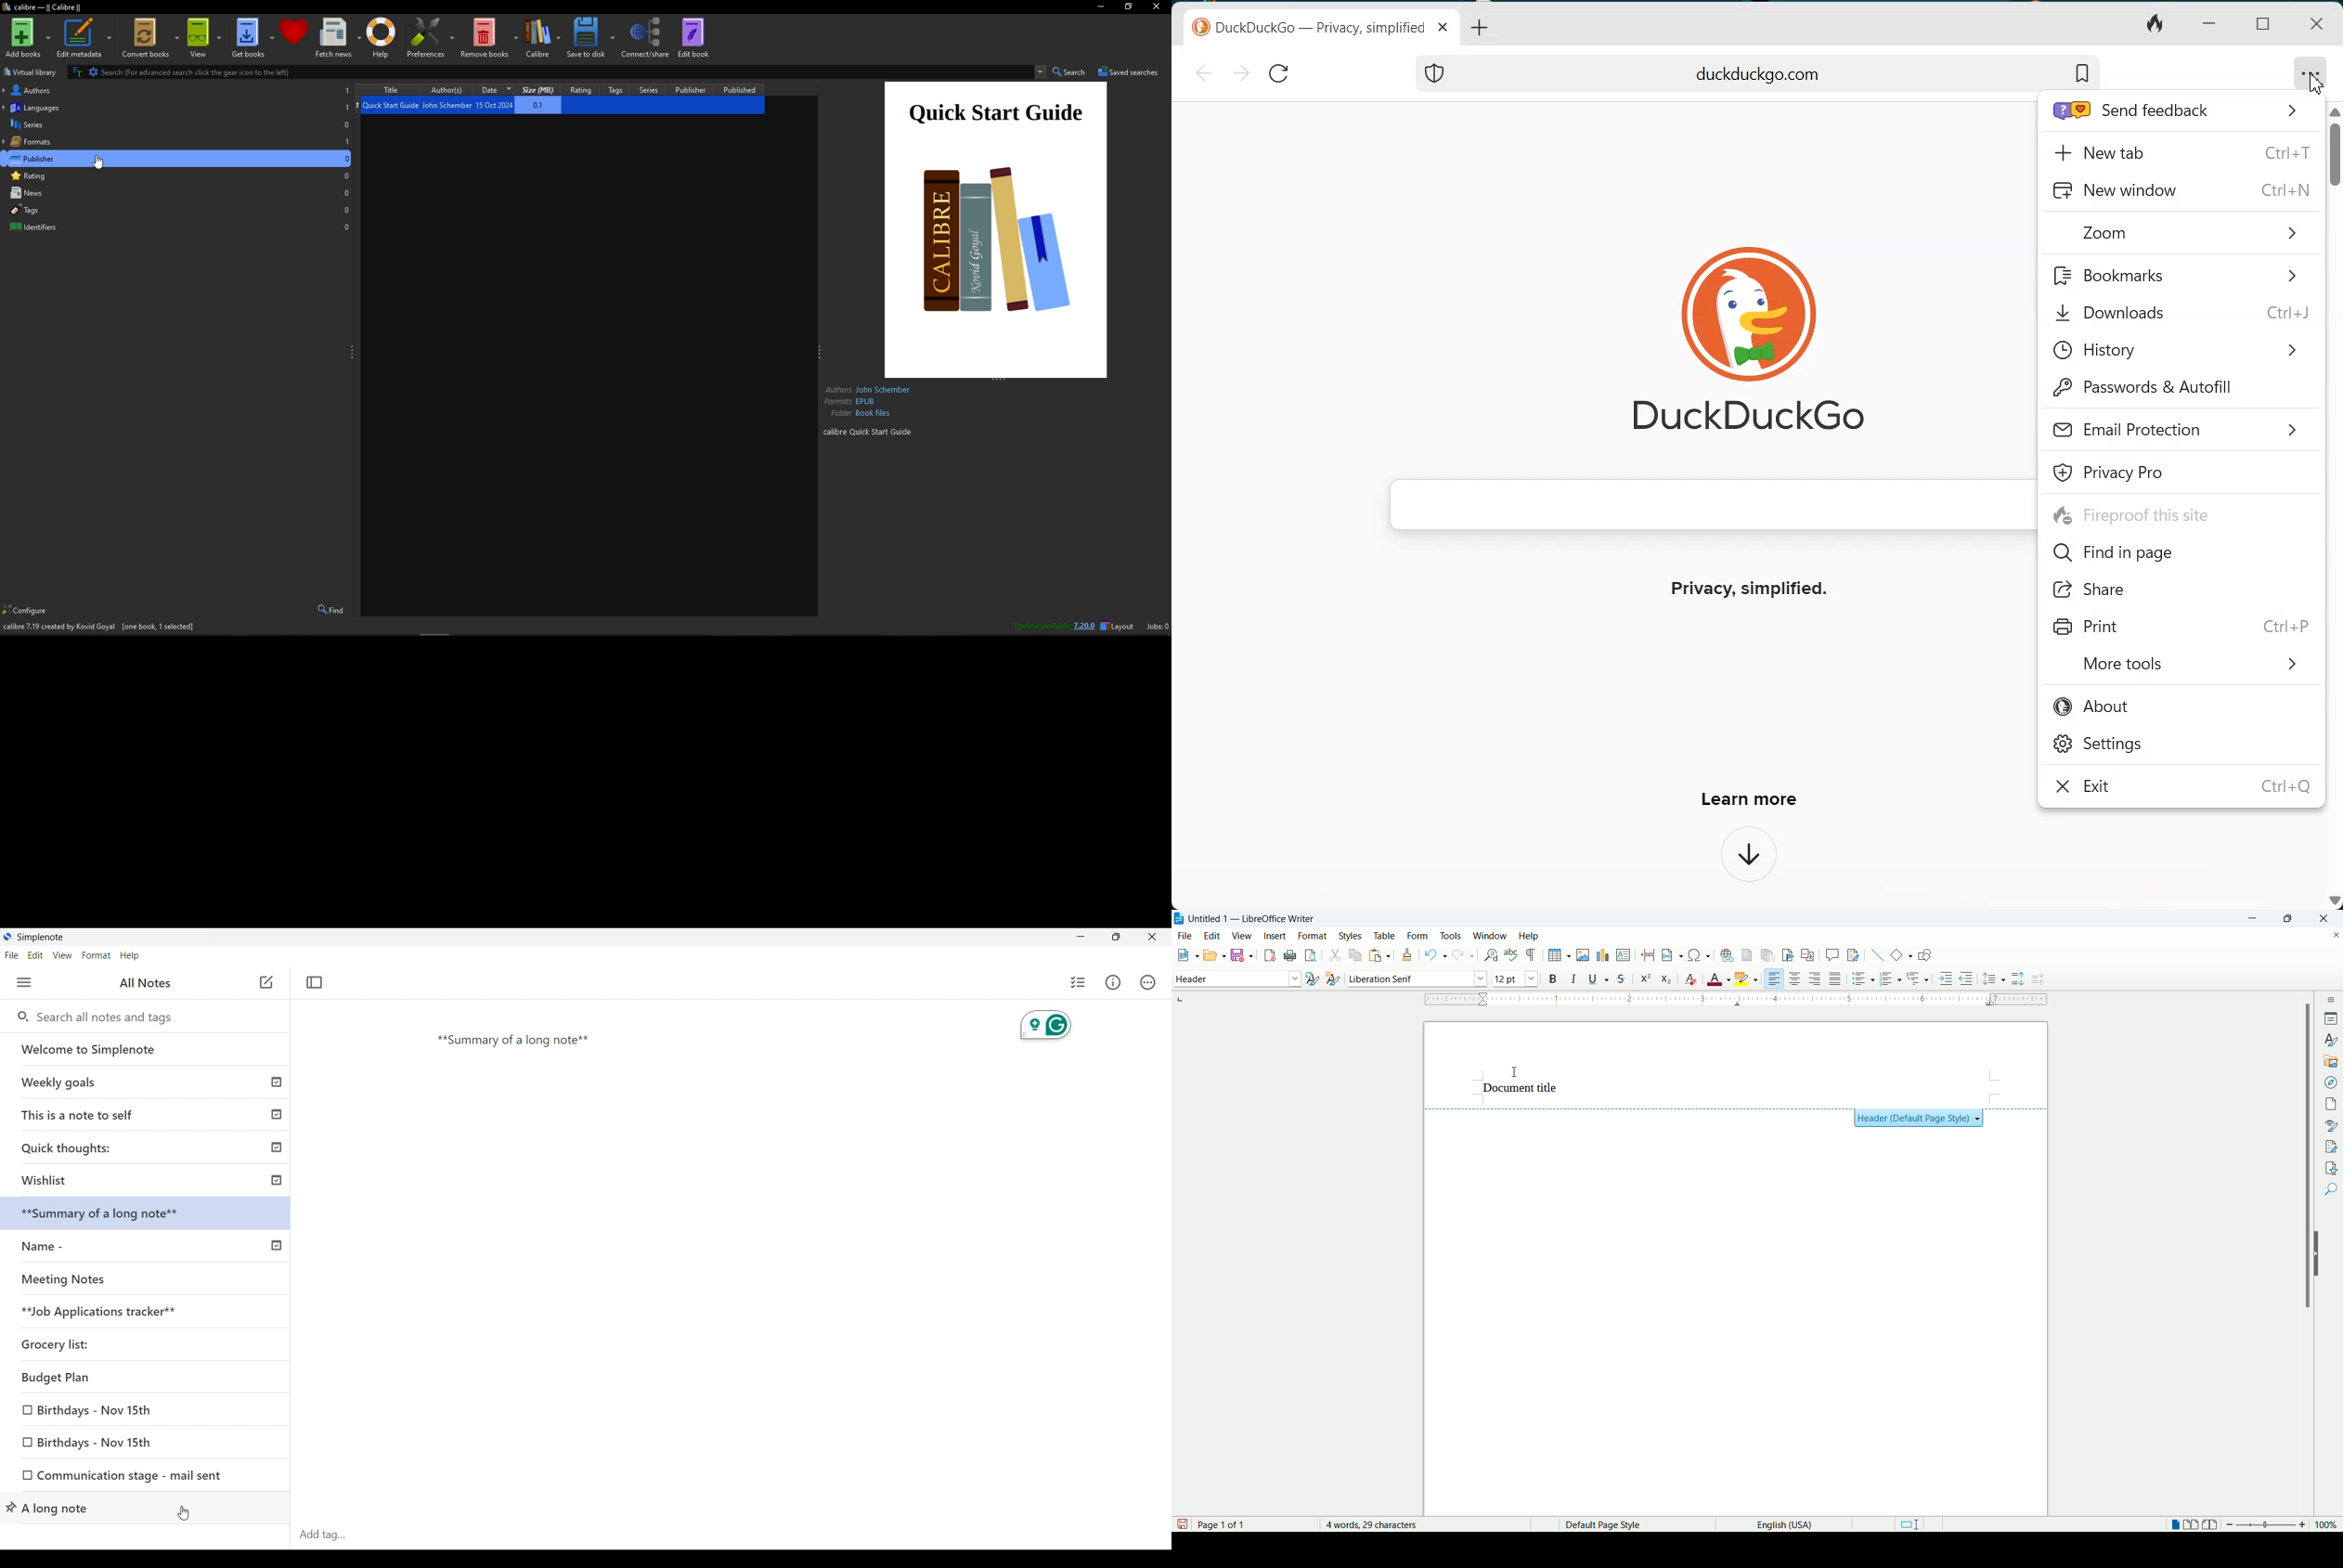 The width and height of the screenshot is (2352, 1568). I want to click on main page, so click(1735, 1322).